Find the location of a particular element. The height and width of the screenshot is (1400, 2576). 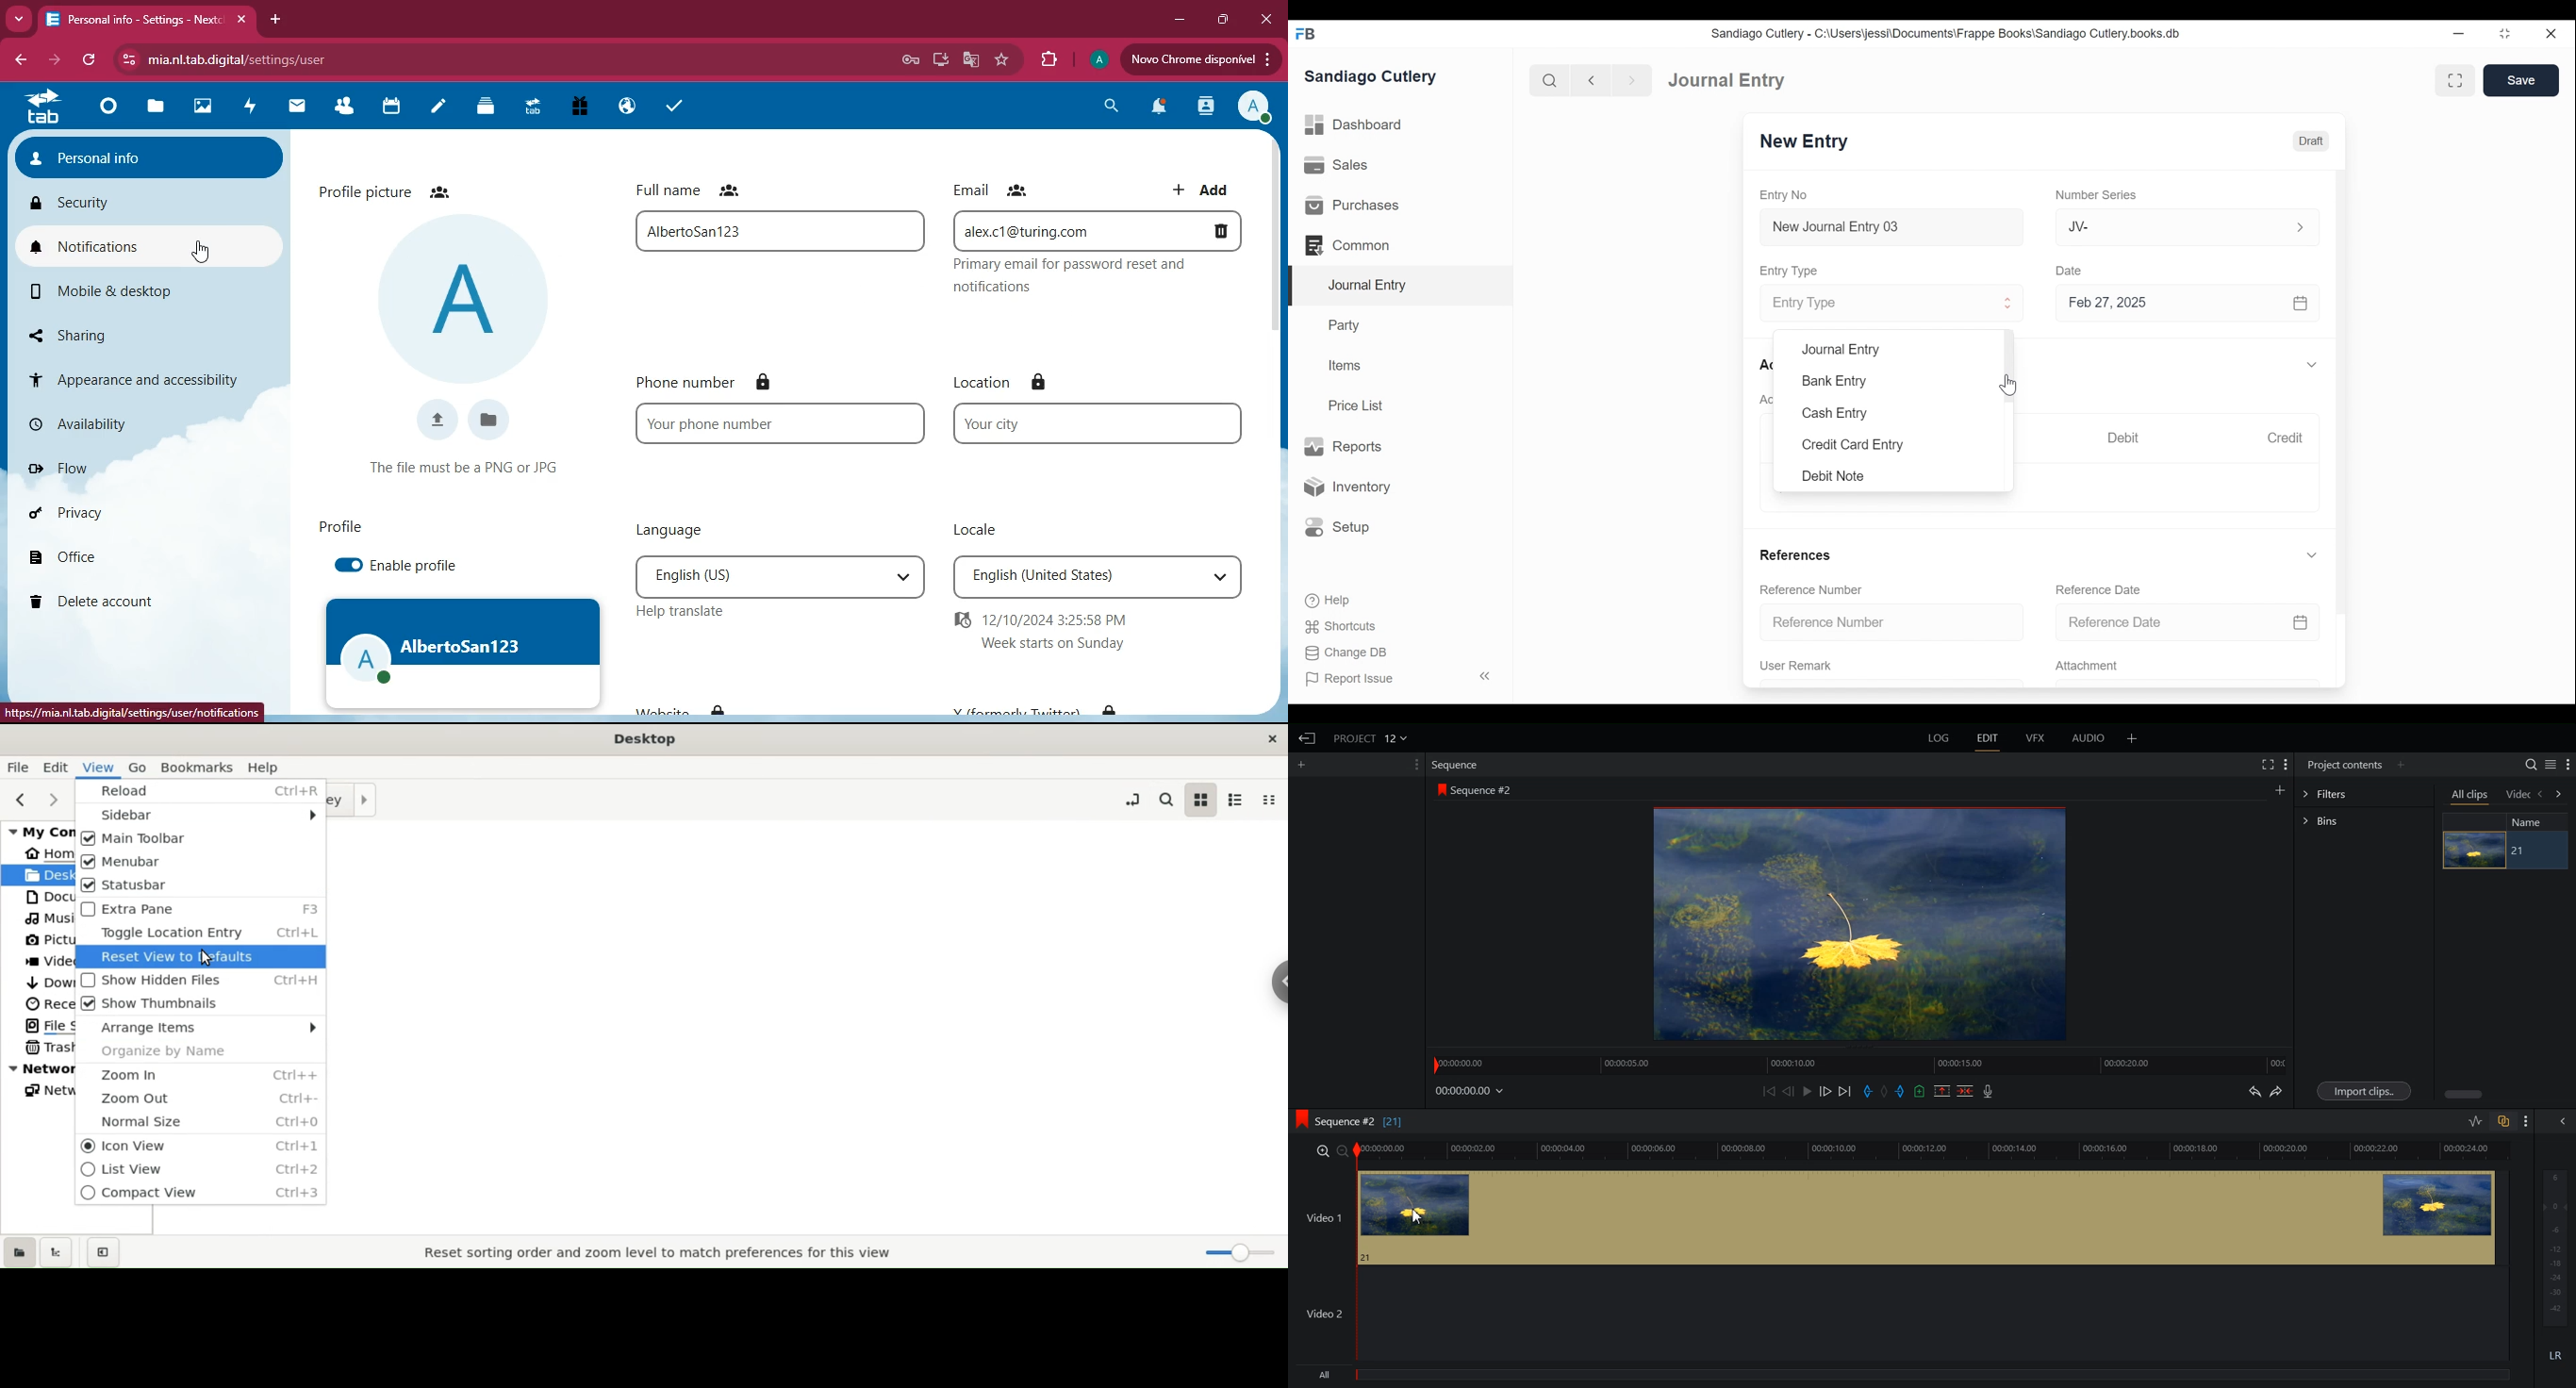

Dashboard is located at coordinates (1354, 125).